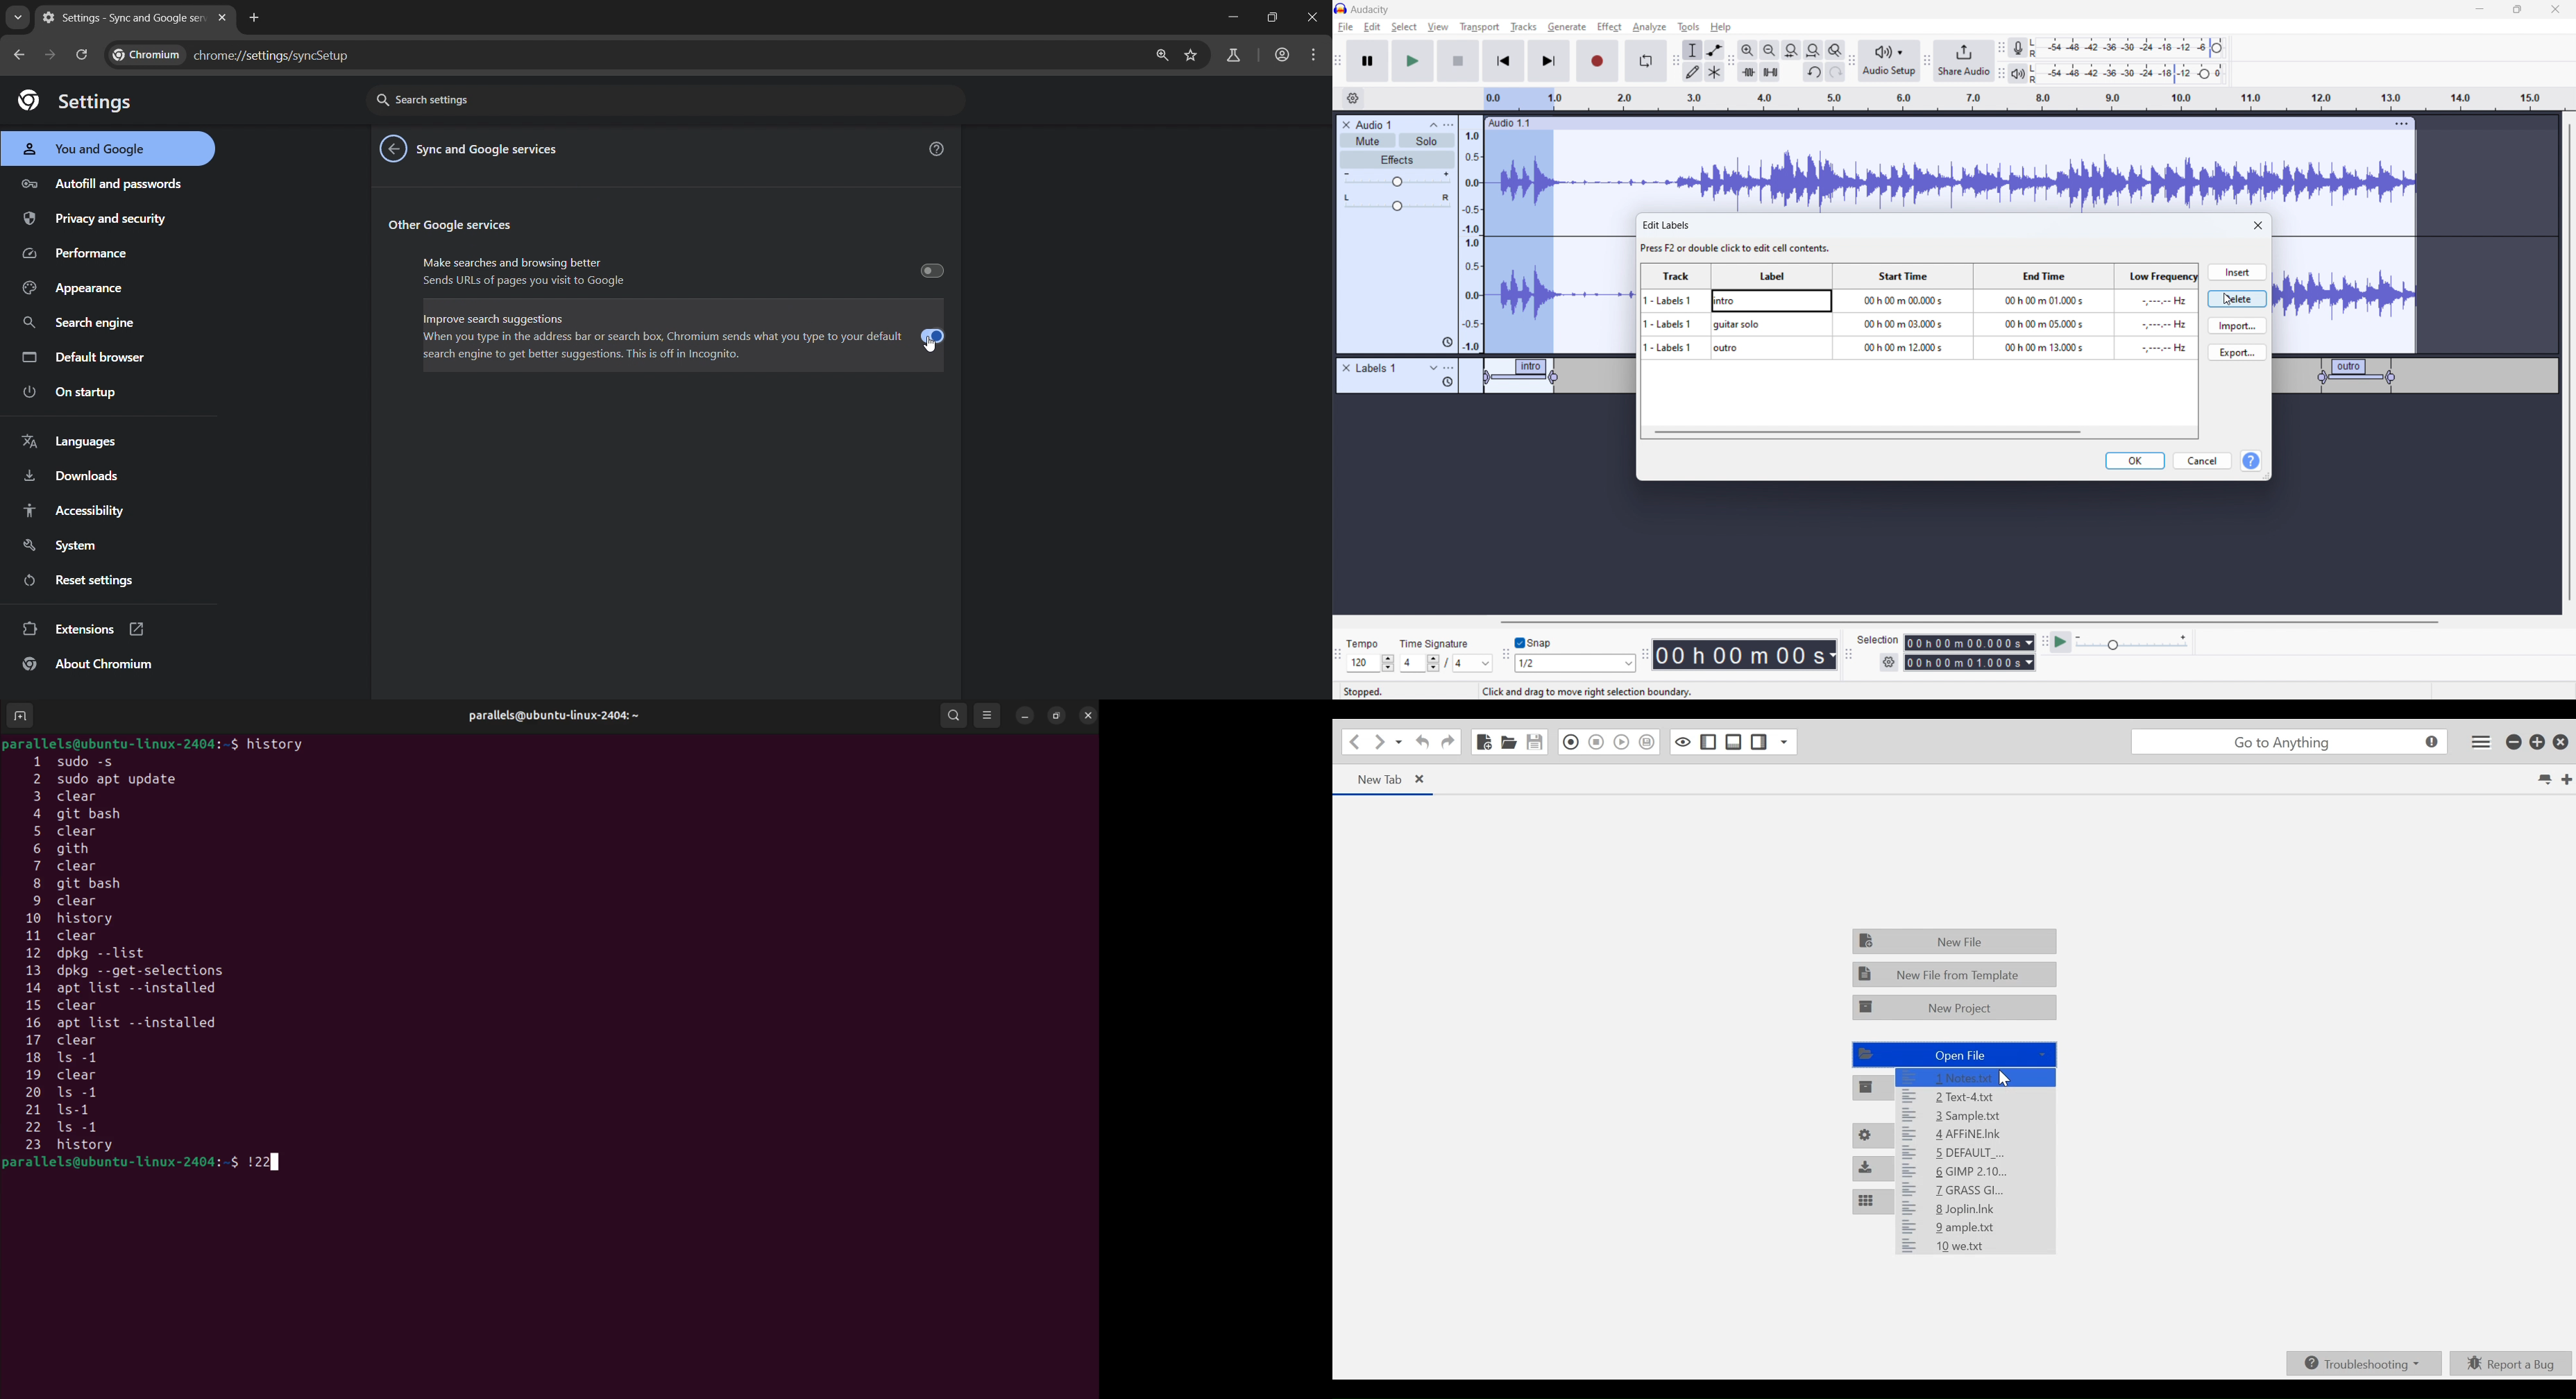  I want to click on Preferences, so click(1872, 1137).